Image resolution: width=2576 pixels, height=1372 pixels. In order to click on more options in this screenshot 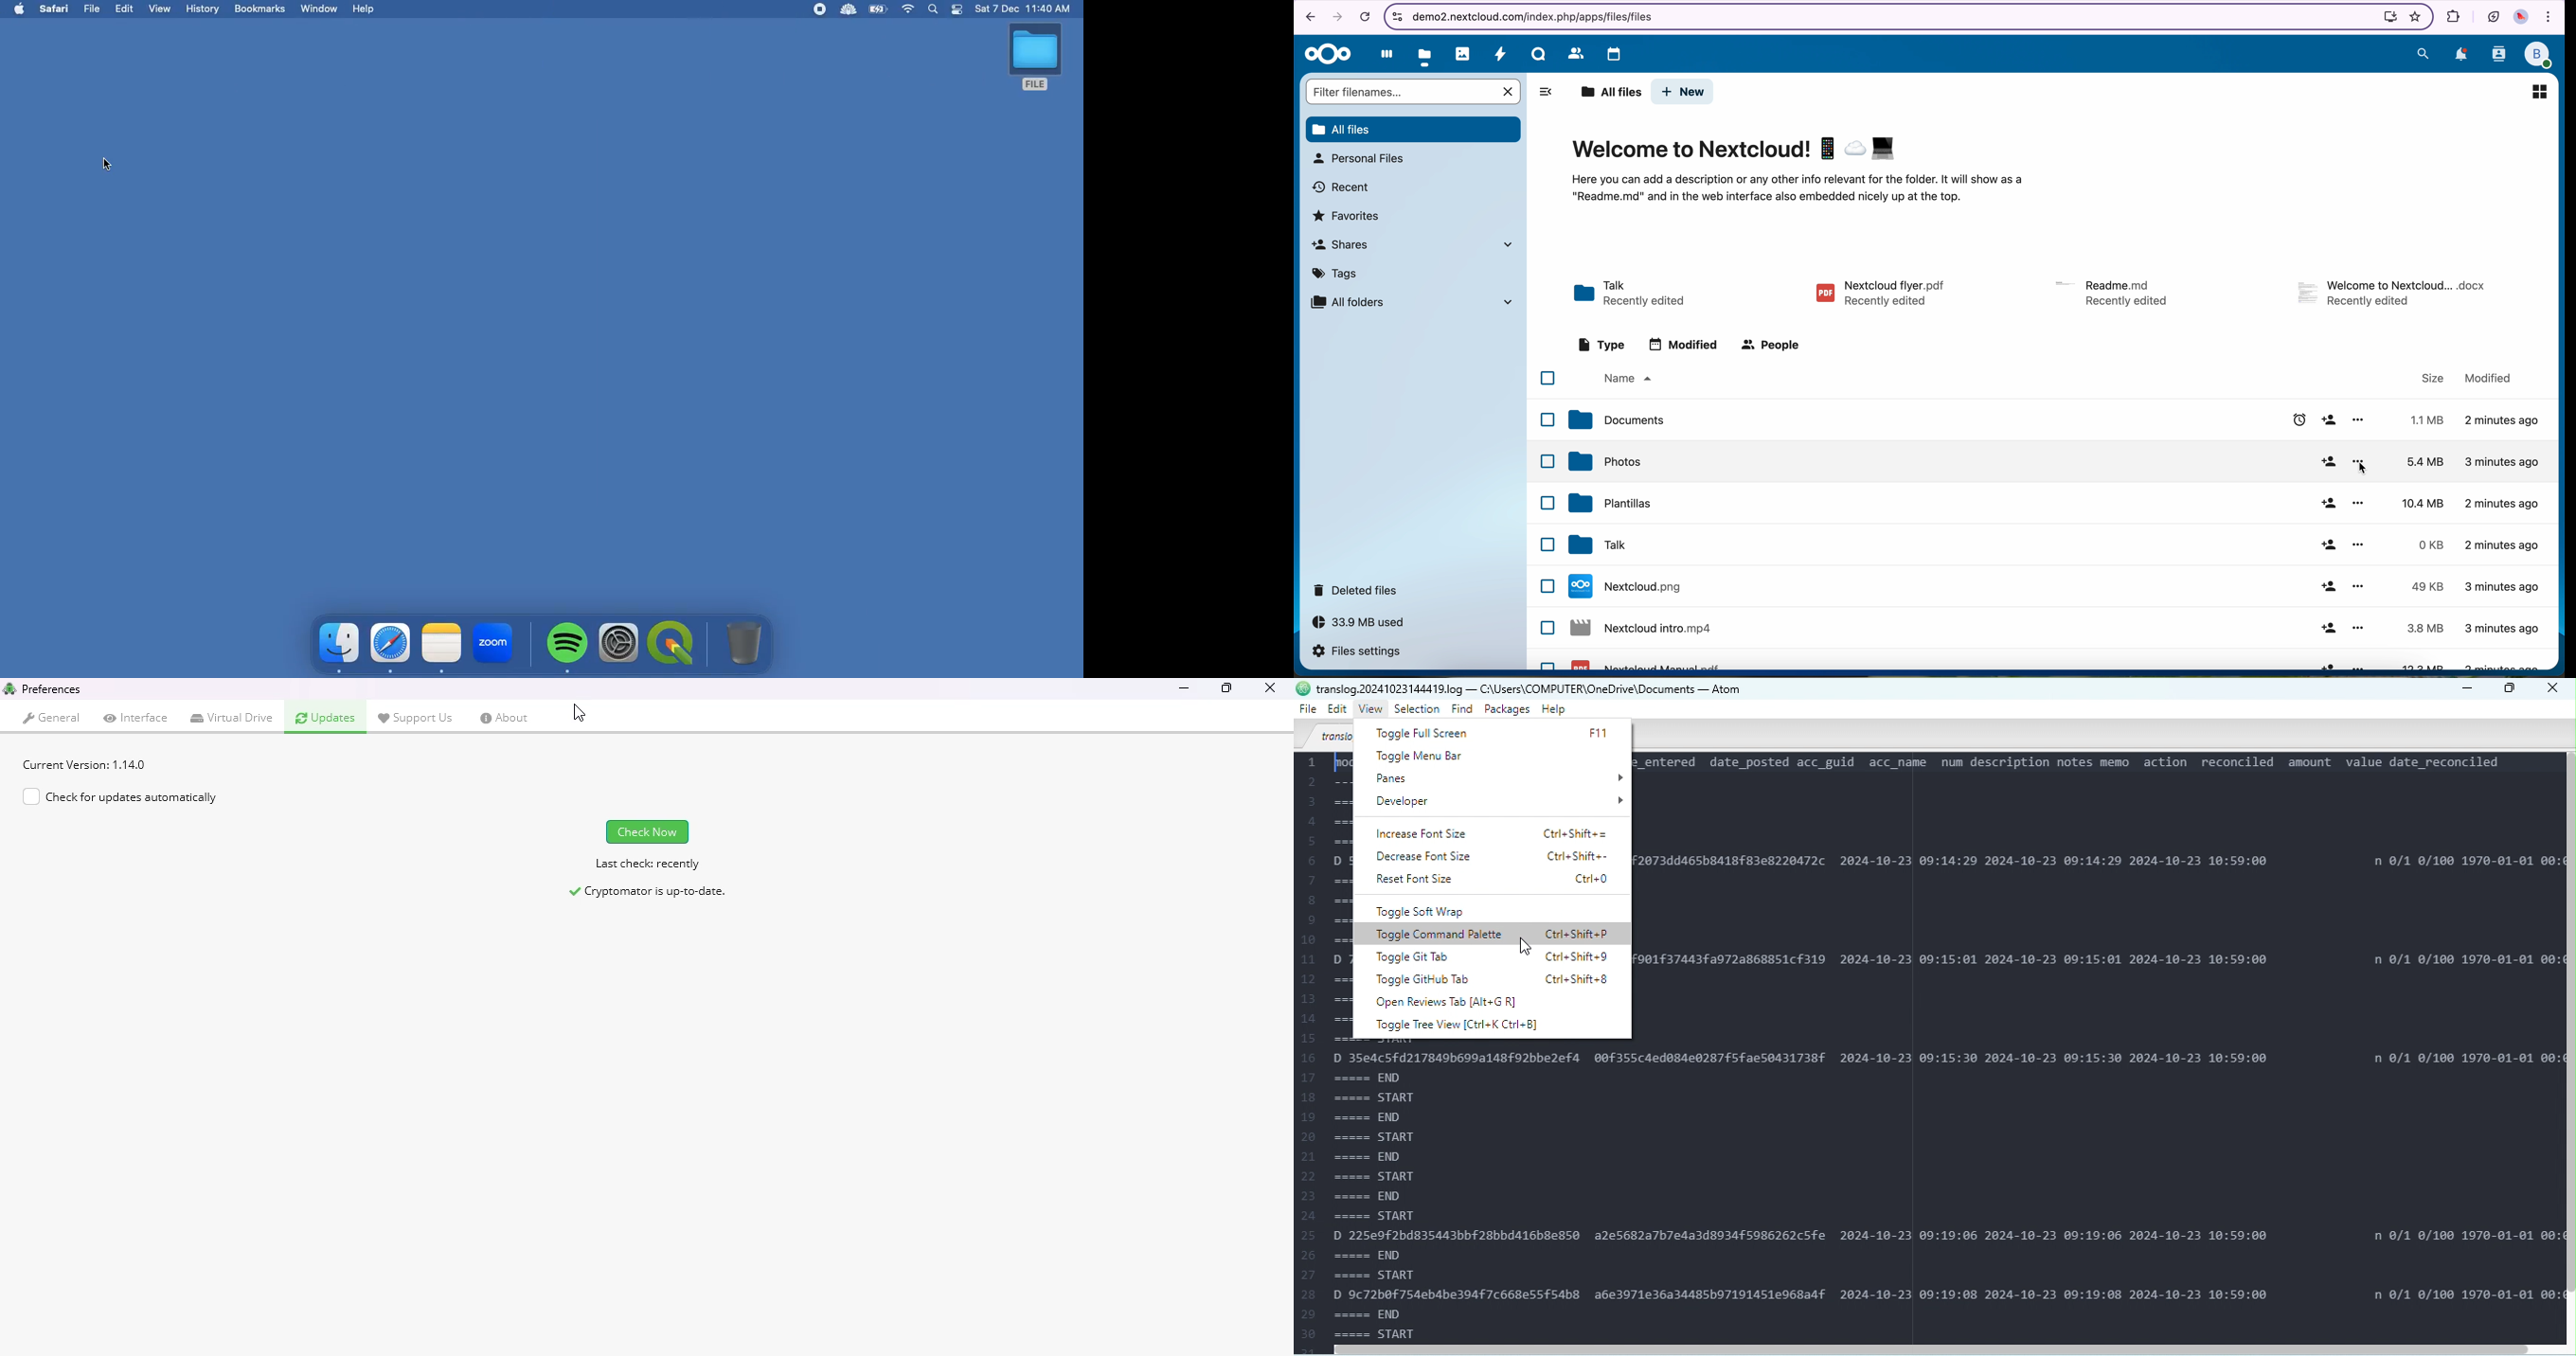, I will do `click(2359, 420)`.